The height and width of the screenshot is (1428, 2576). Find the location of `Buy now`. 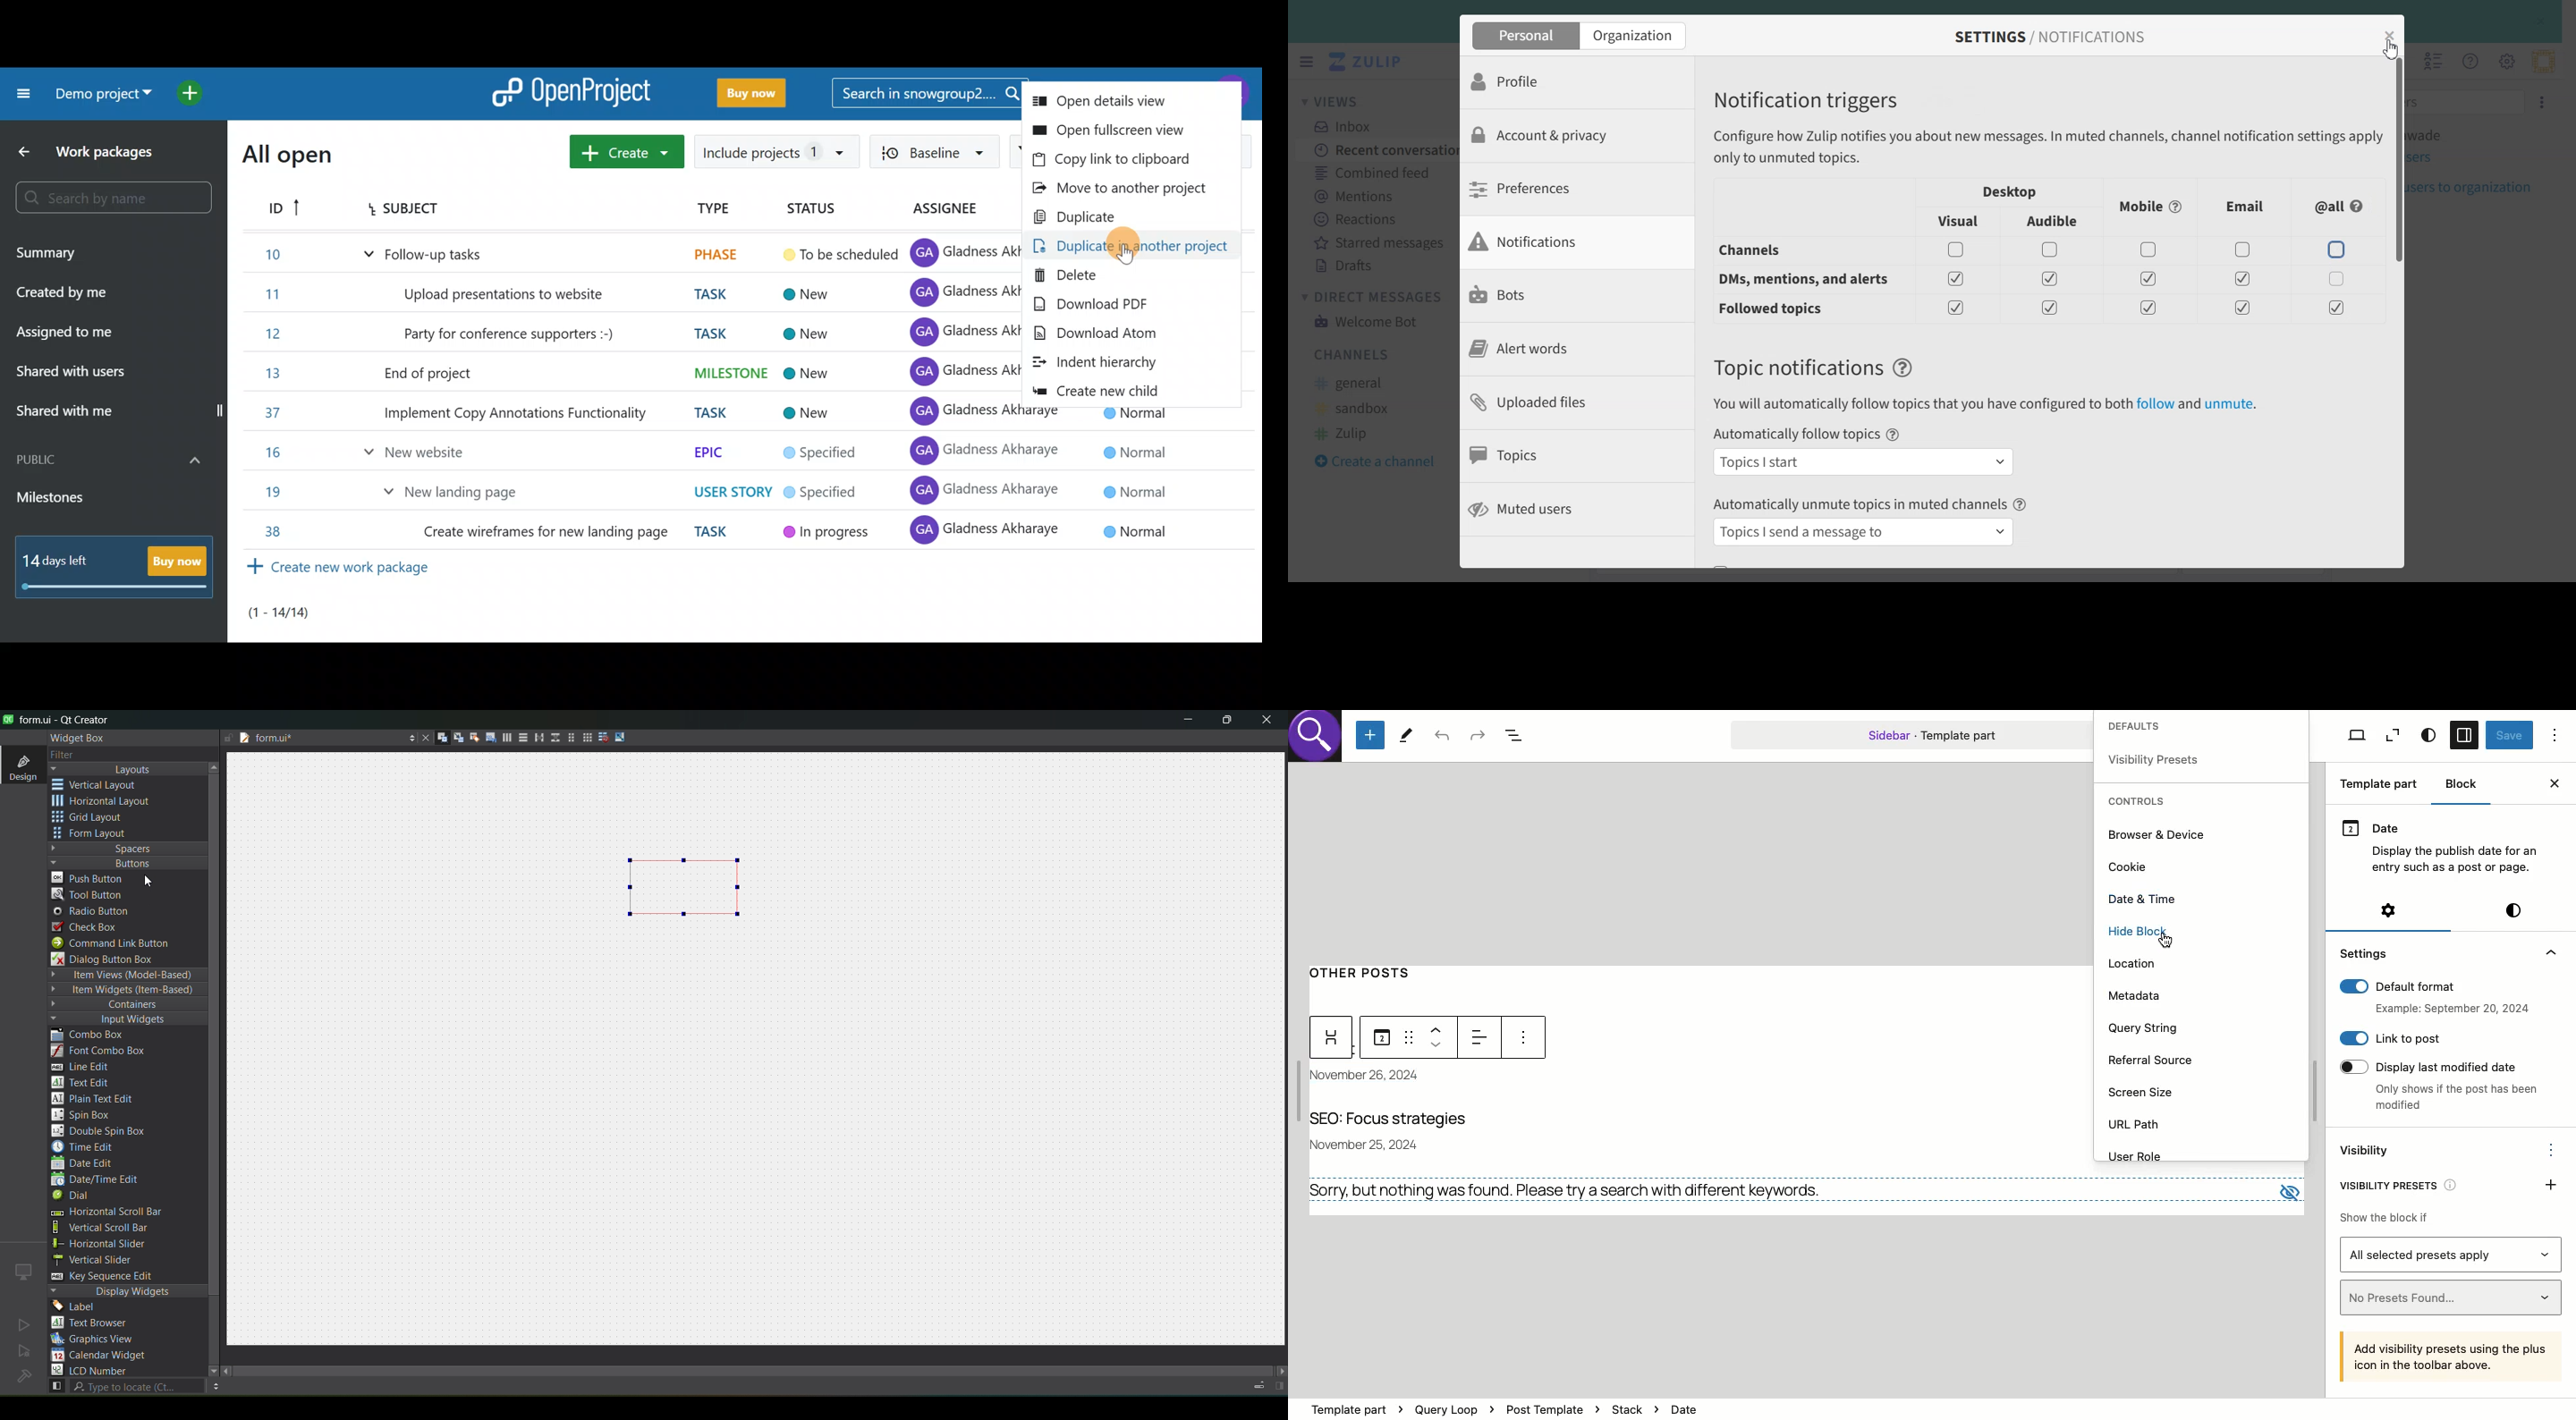

Buy now is located at coordinates (746, 93).